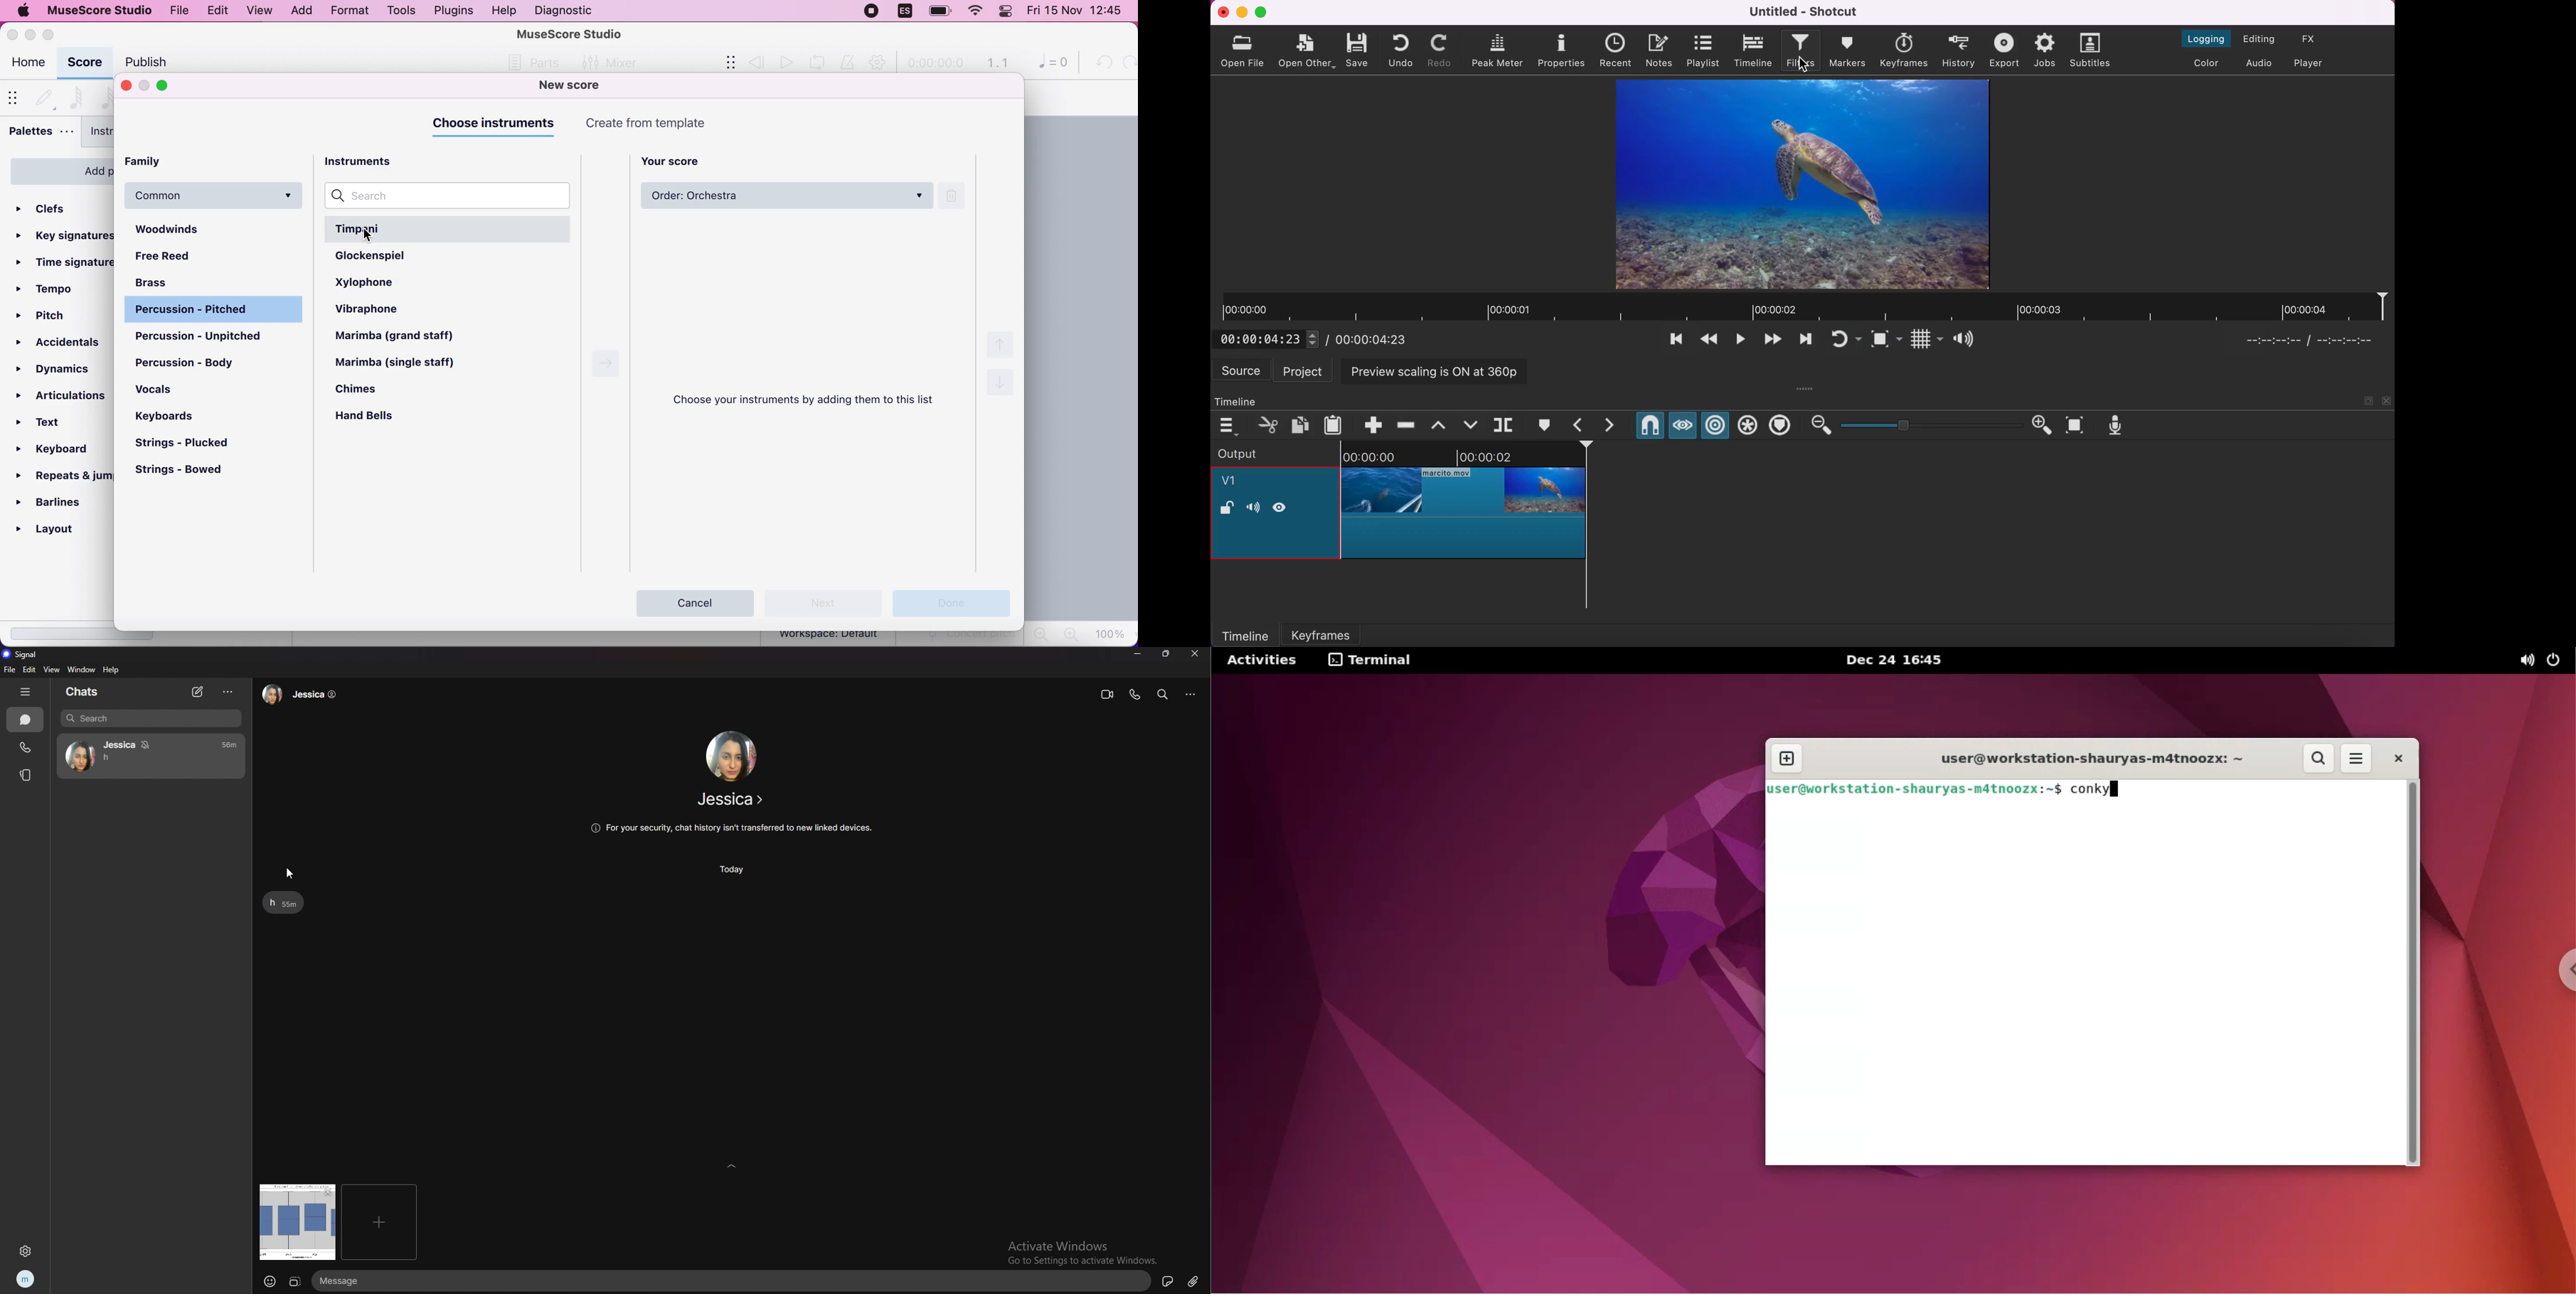 Image resolution: width=2576 pixels, height=1316 pixels. I want to click on undo, so click(1101, 63).